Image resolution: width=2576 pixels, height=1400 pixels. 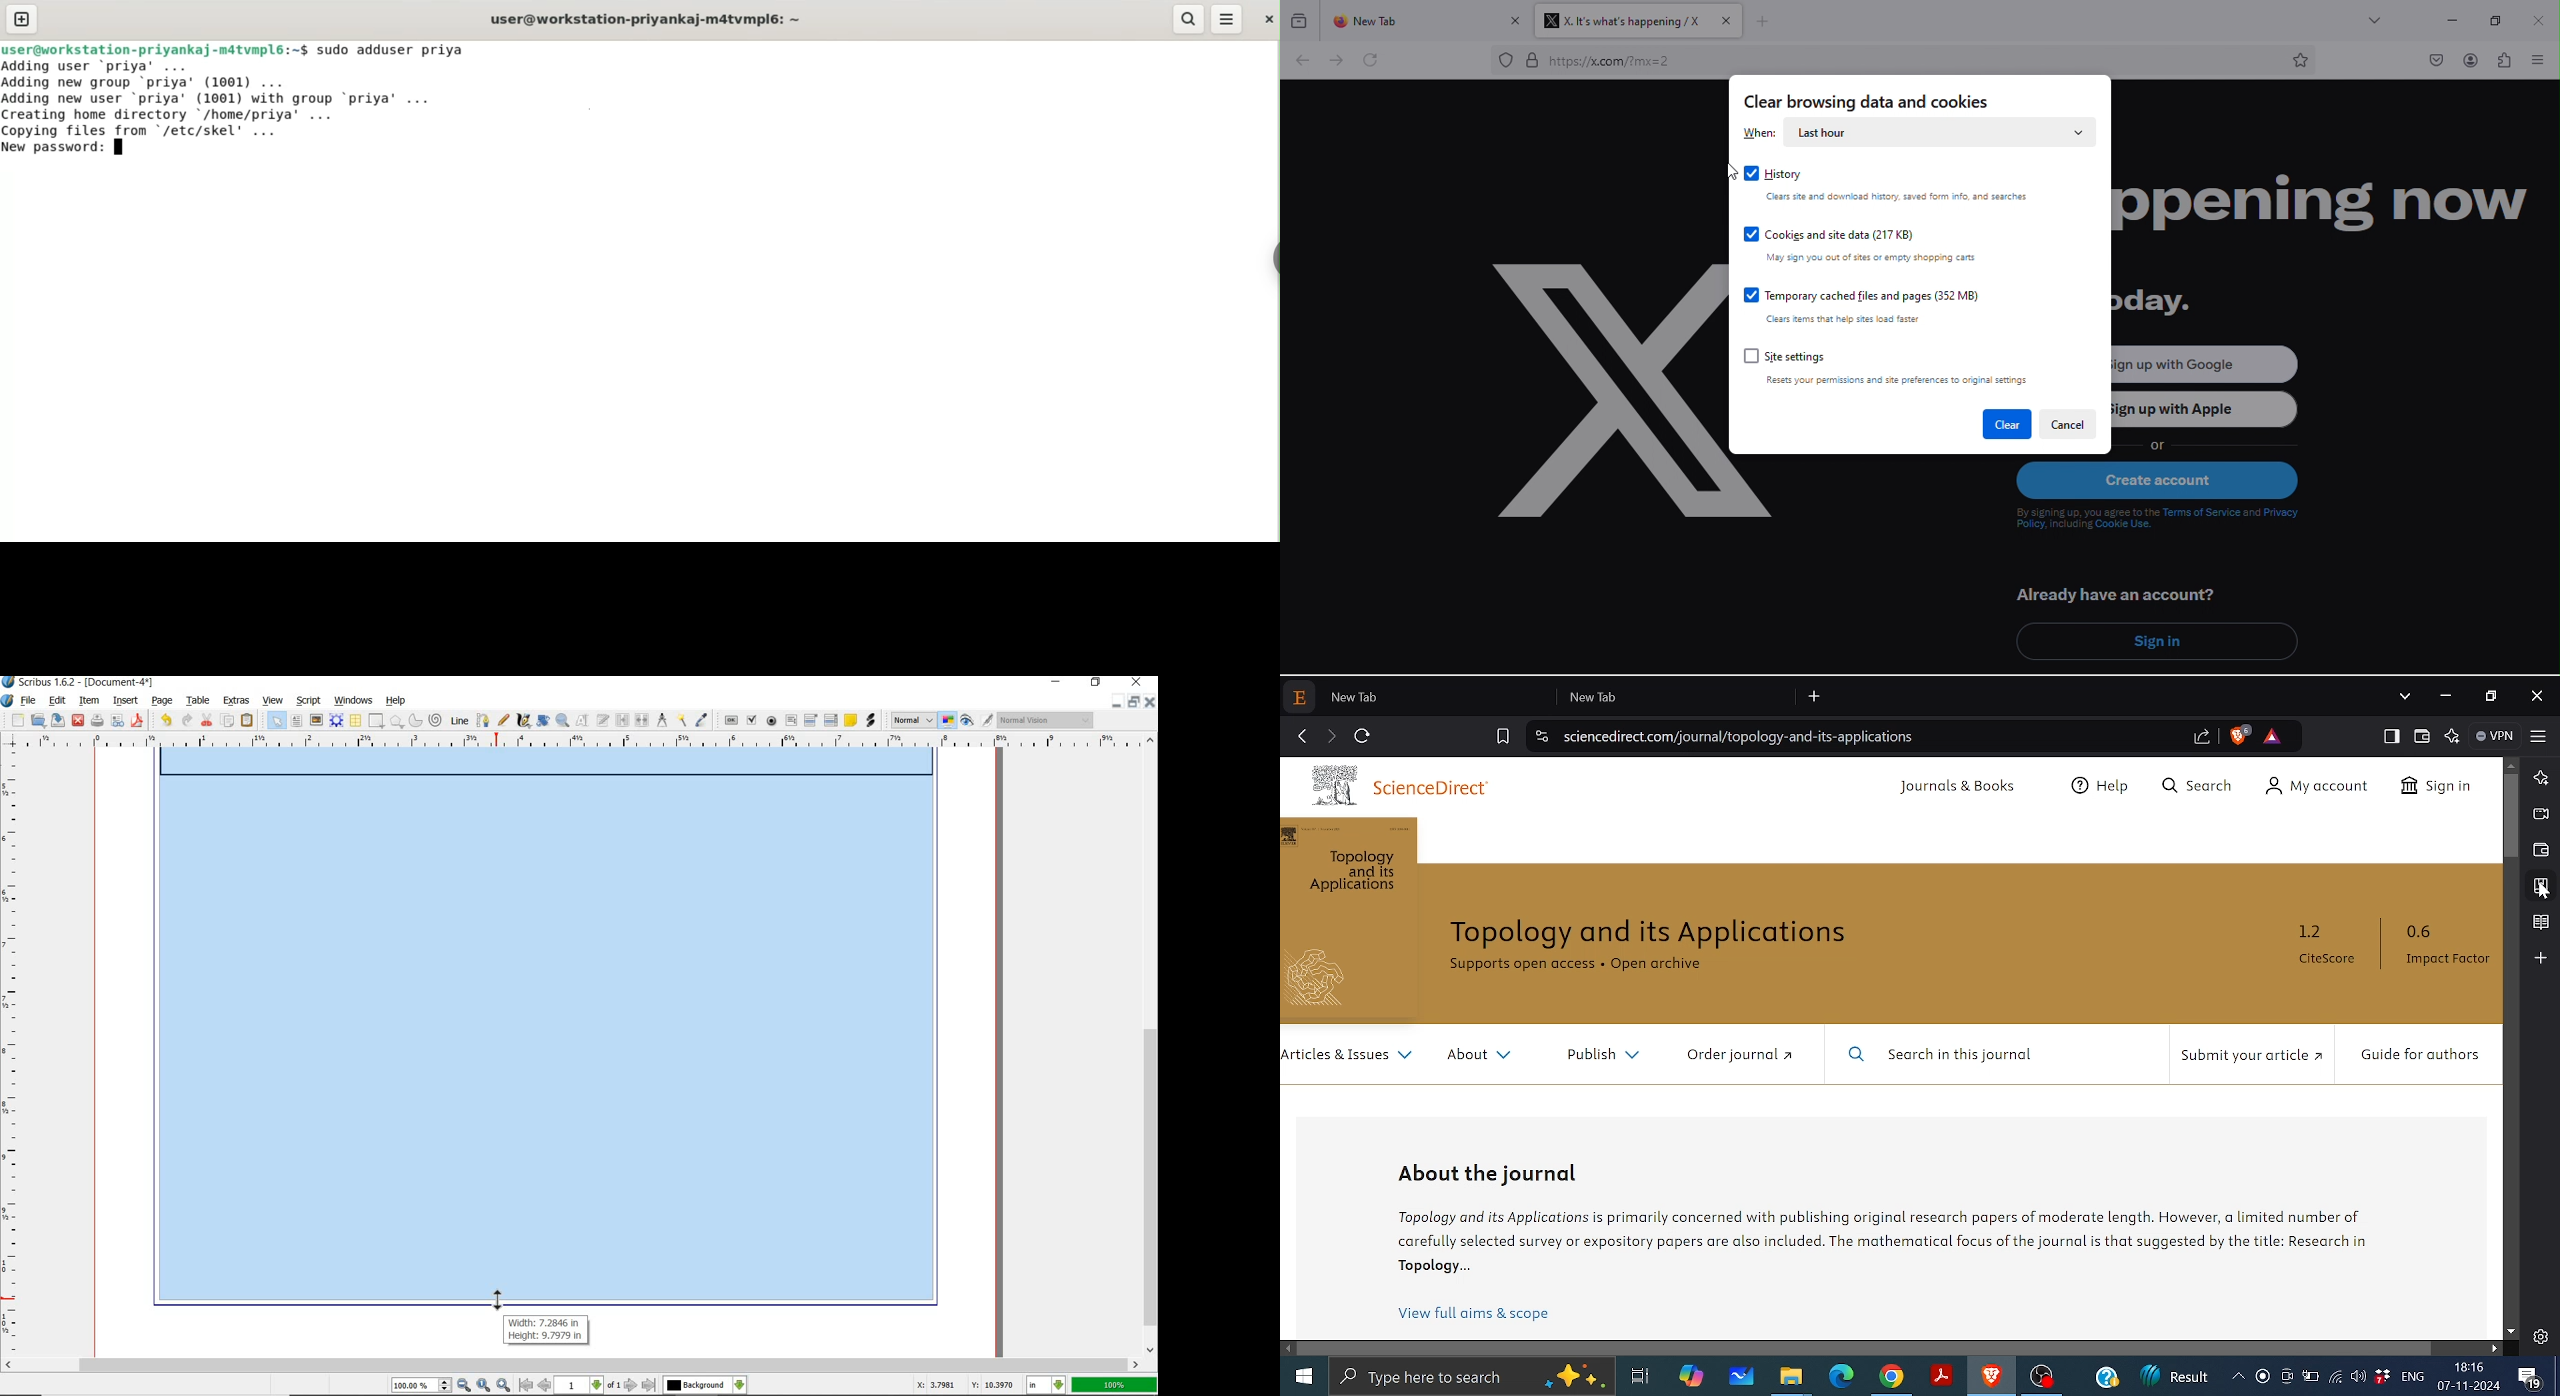 I want to click on close, so click(x=78, y=721).